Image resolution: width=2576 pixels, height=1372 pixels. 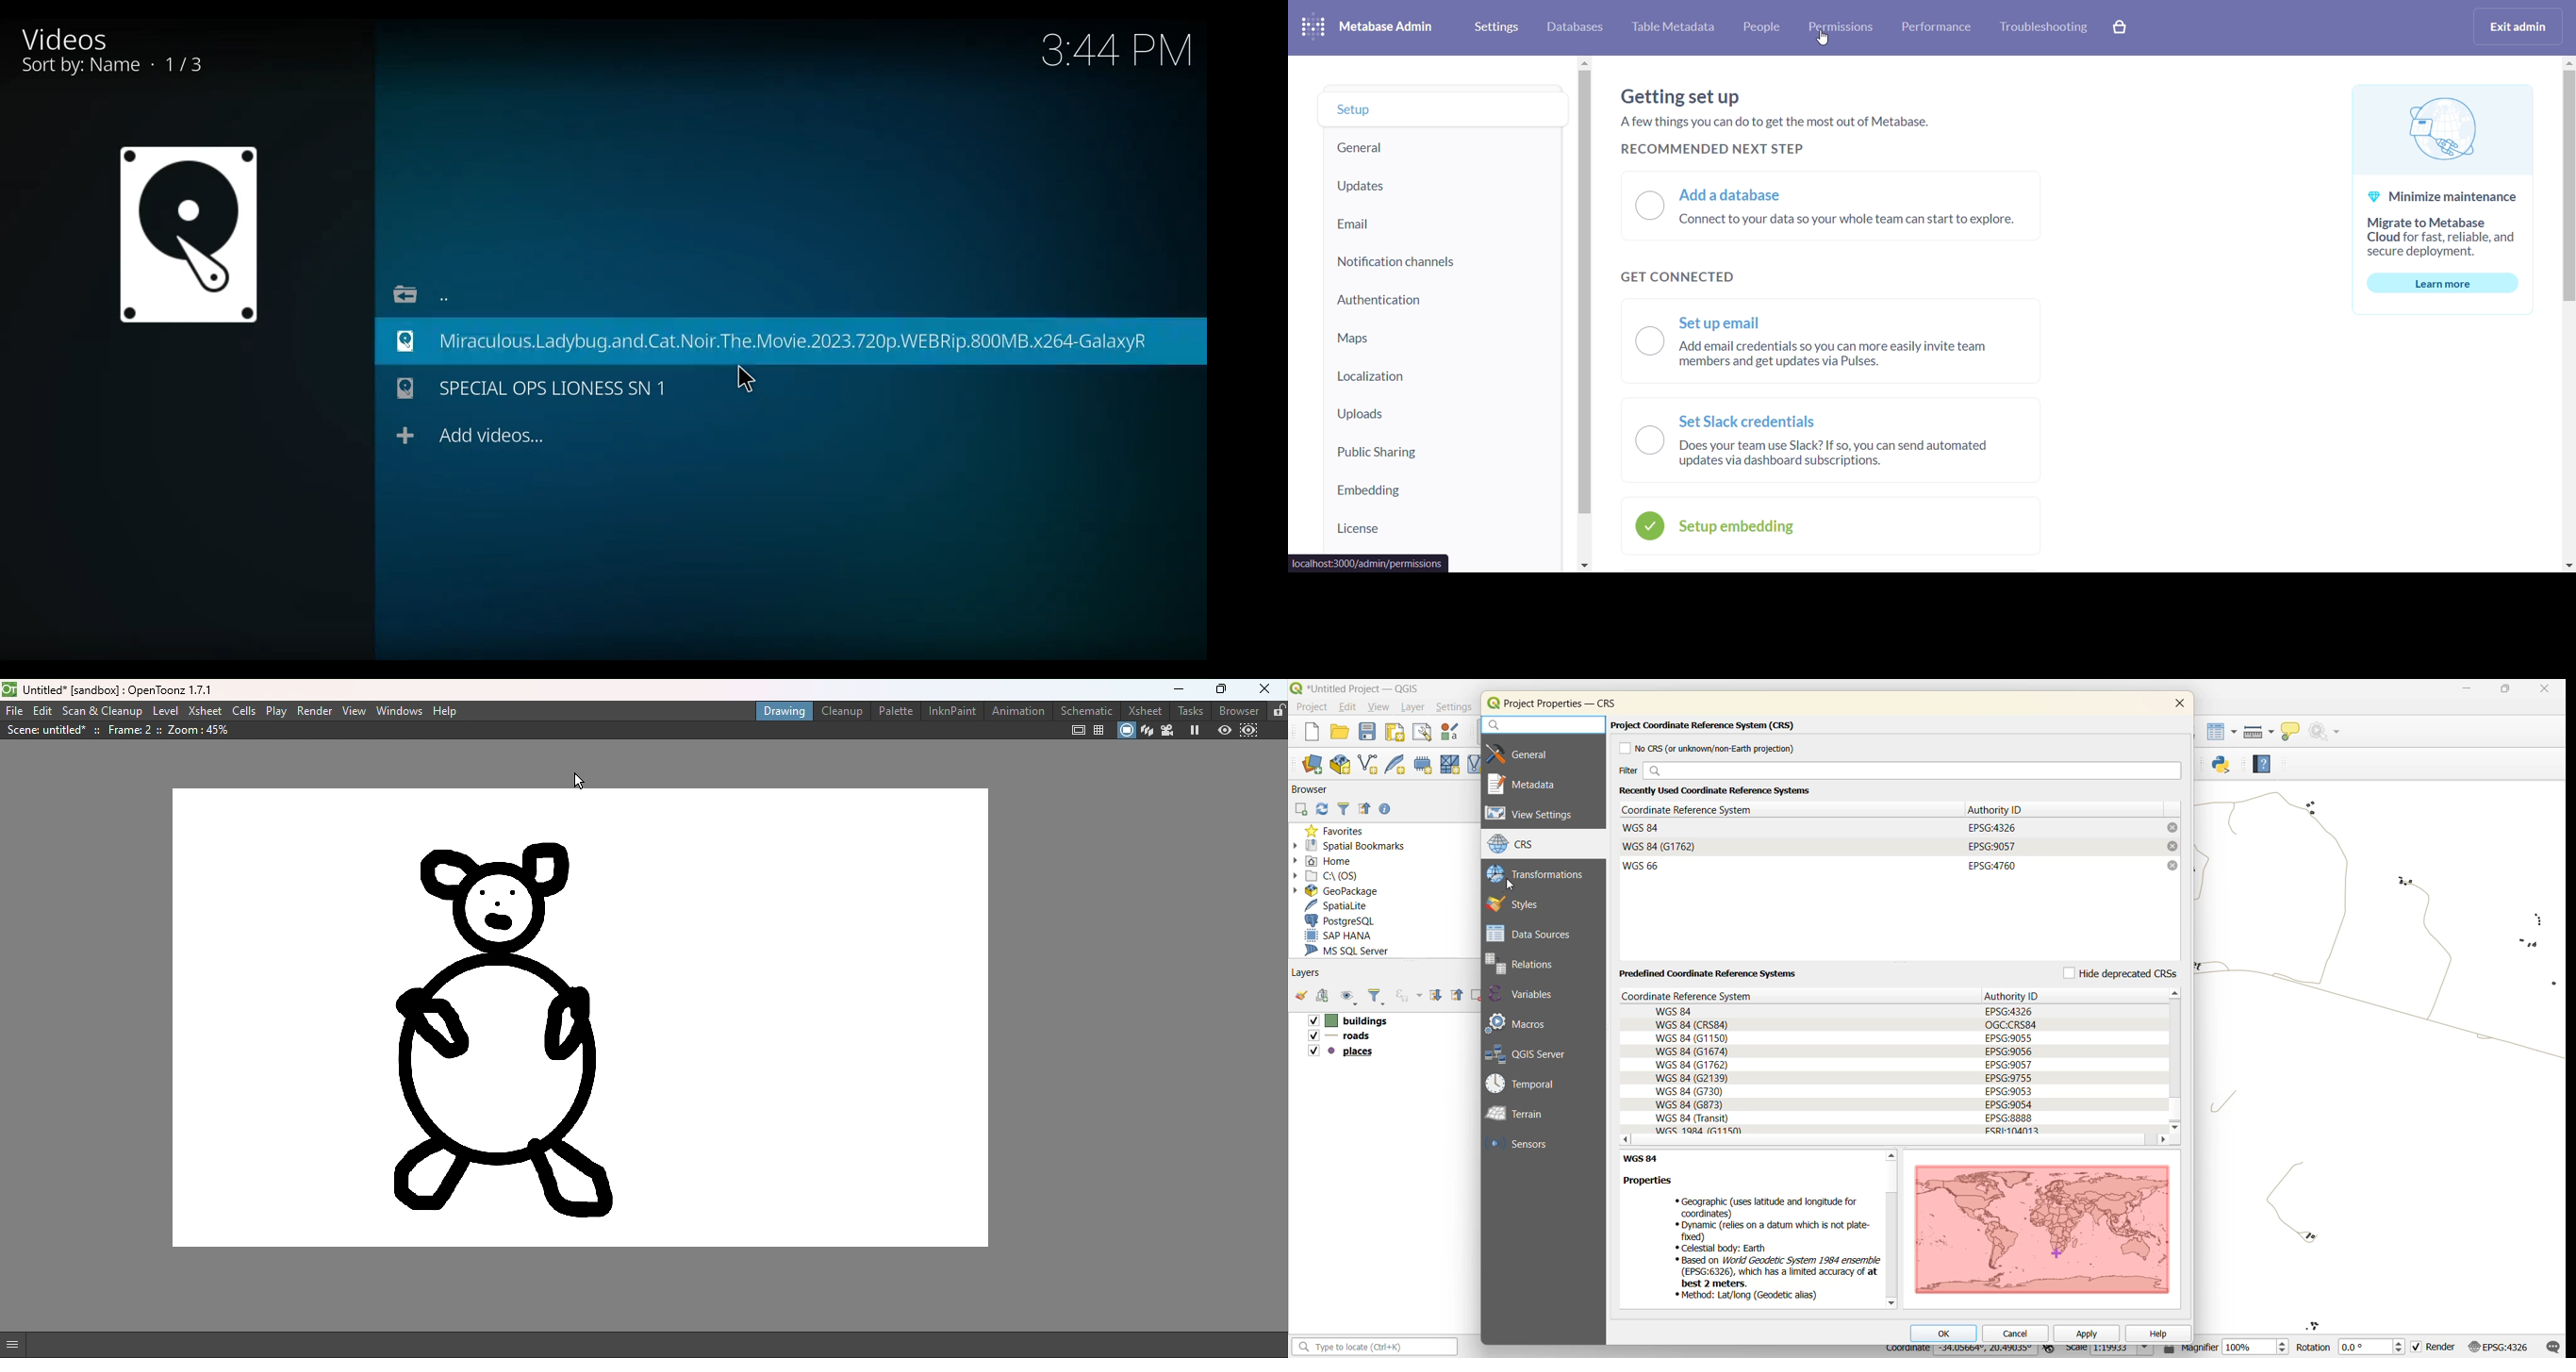 I want to click on remove, so click(x=2172, y=828).